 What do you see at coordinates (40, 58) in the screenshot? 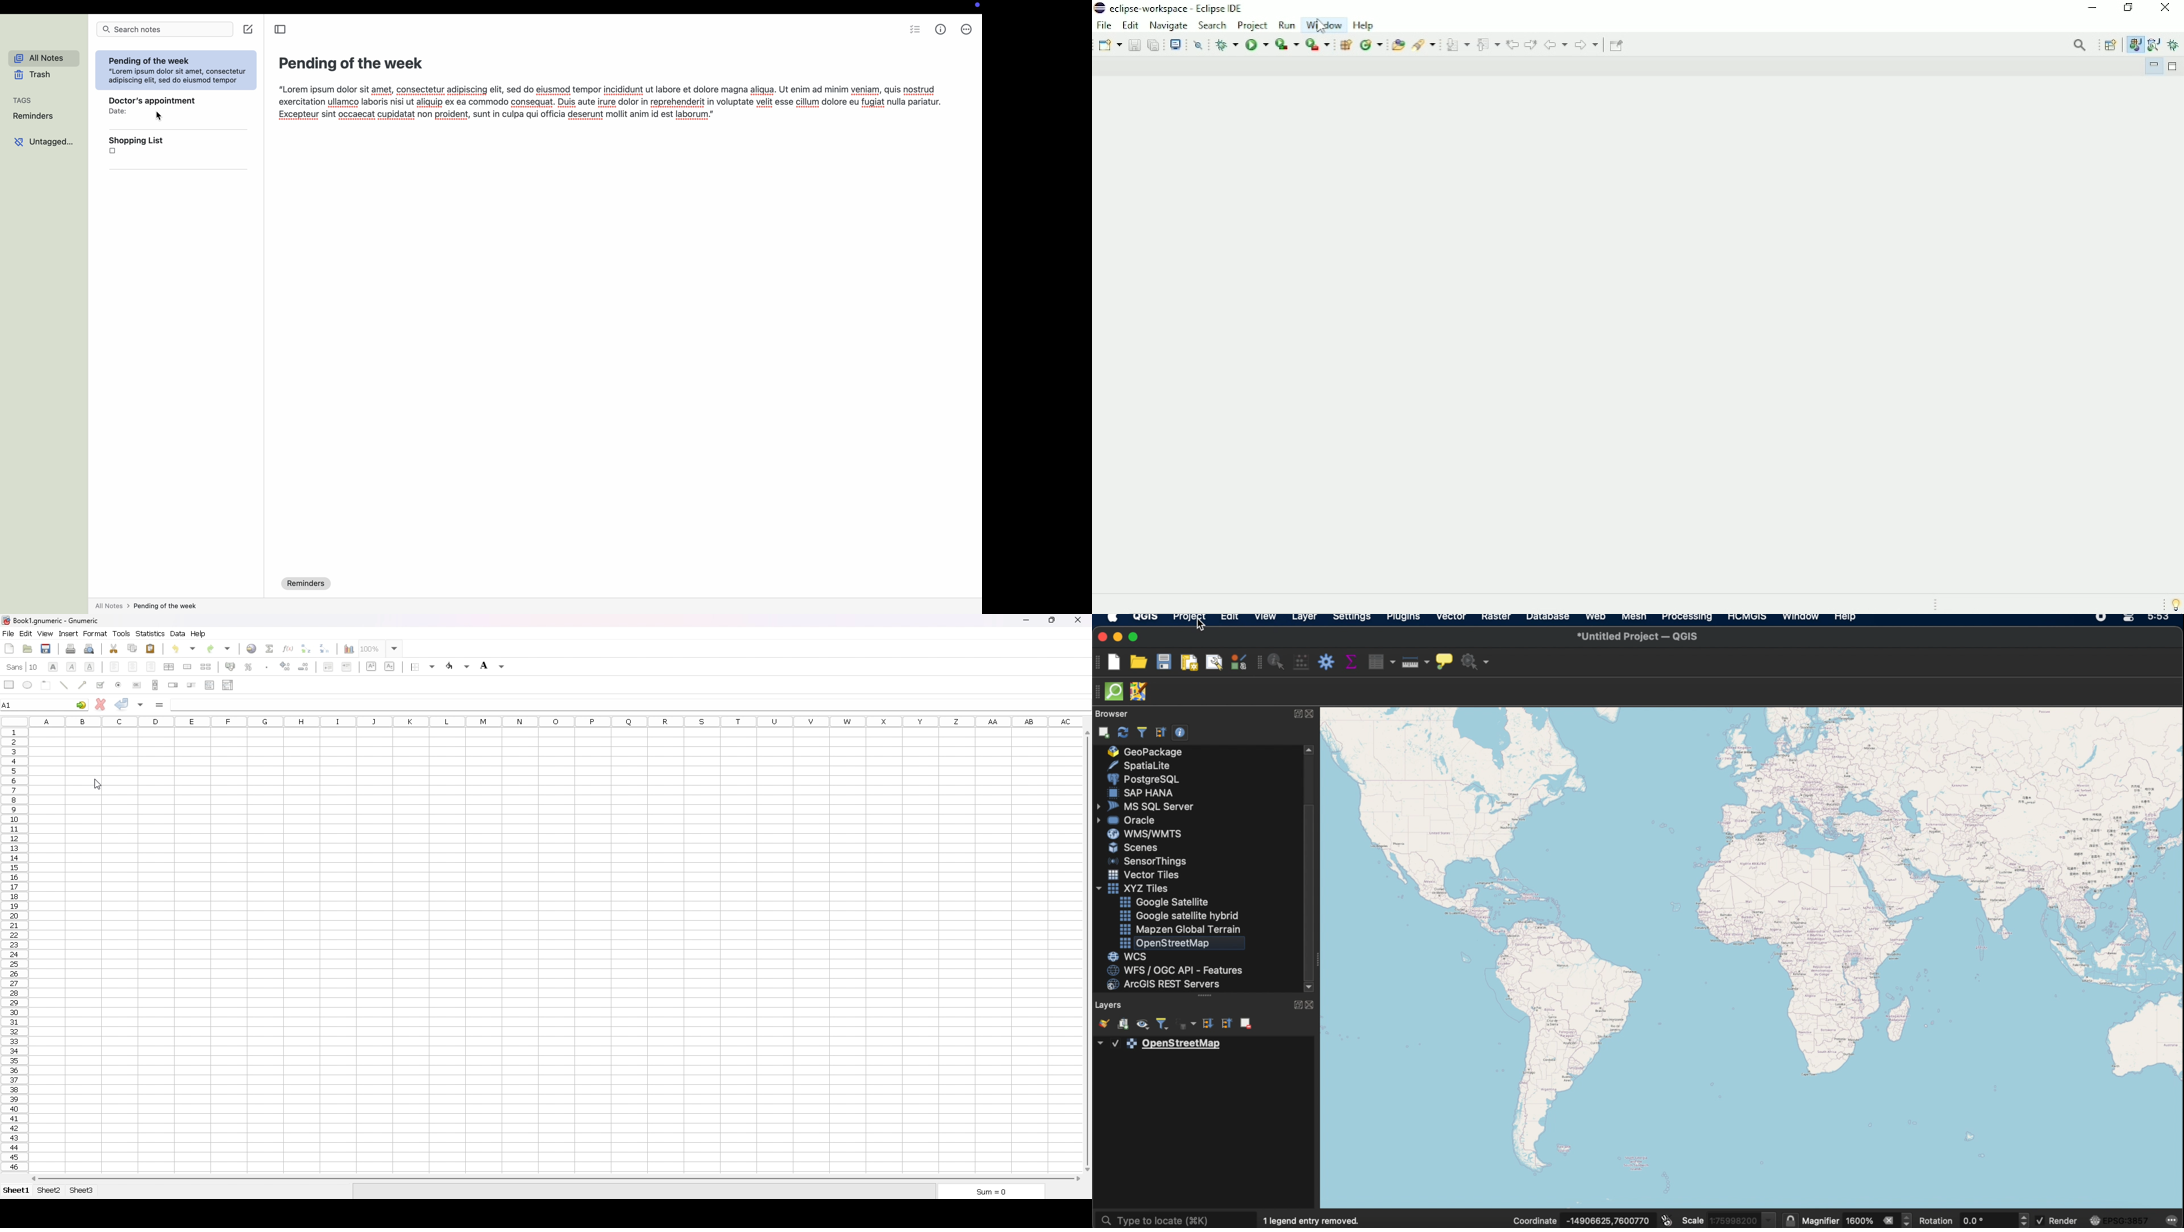
I see `all notes` at bounding box center [40, 58].